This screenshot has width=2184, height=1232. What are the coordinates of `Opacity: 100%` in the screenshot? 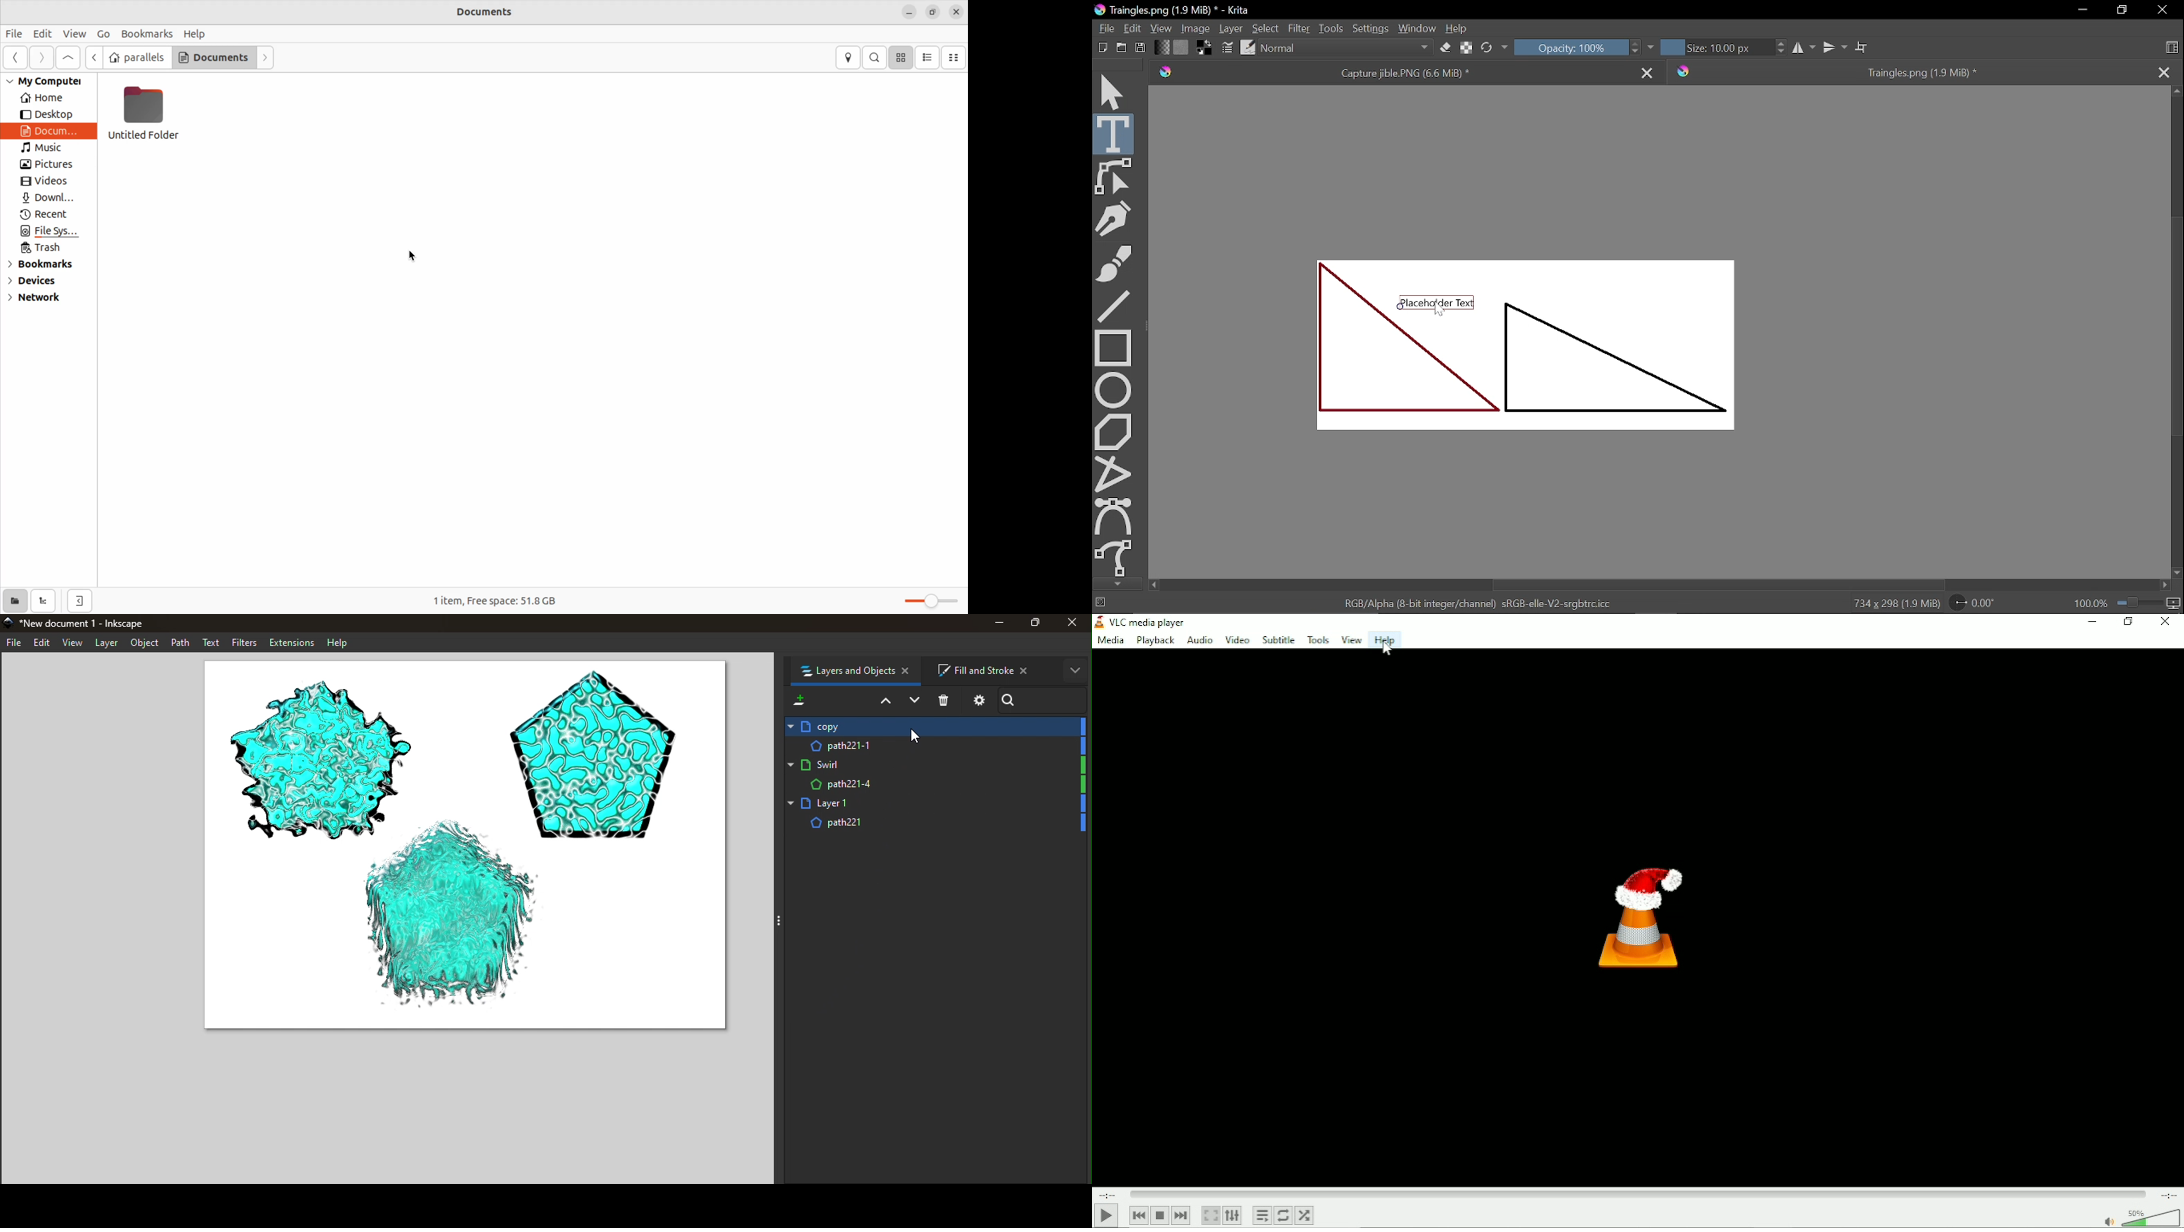 It's located at (1568, 48).